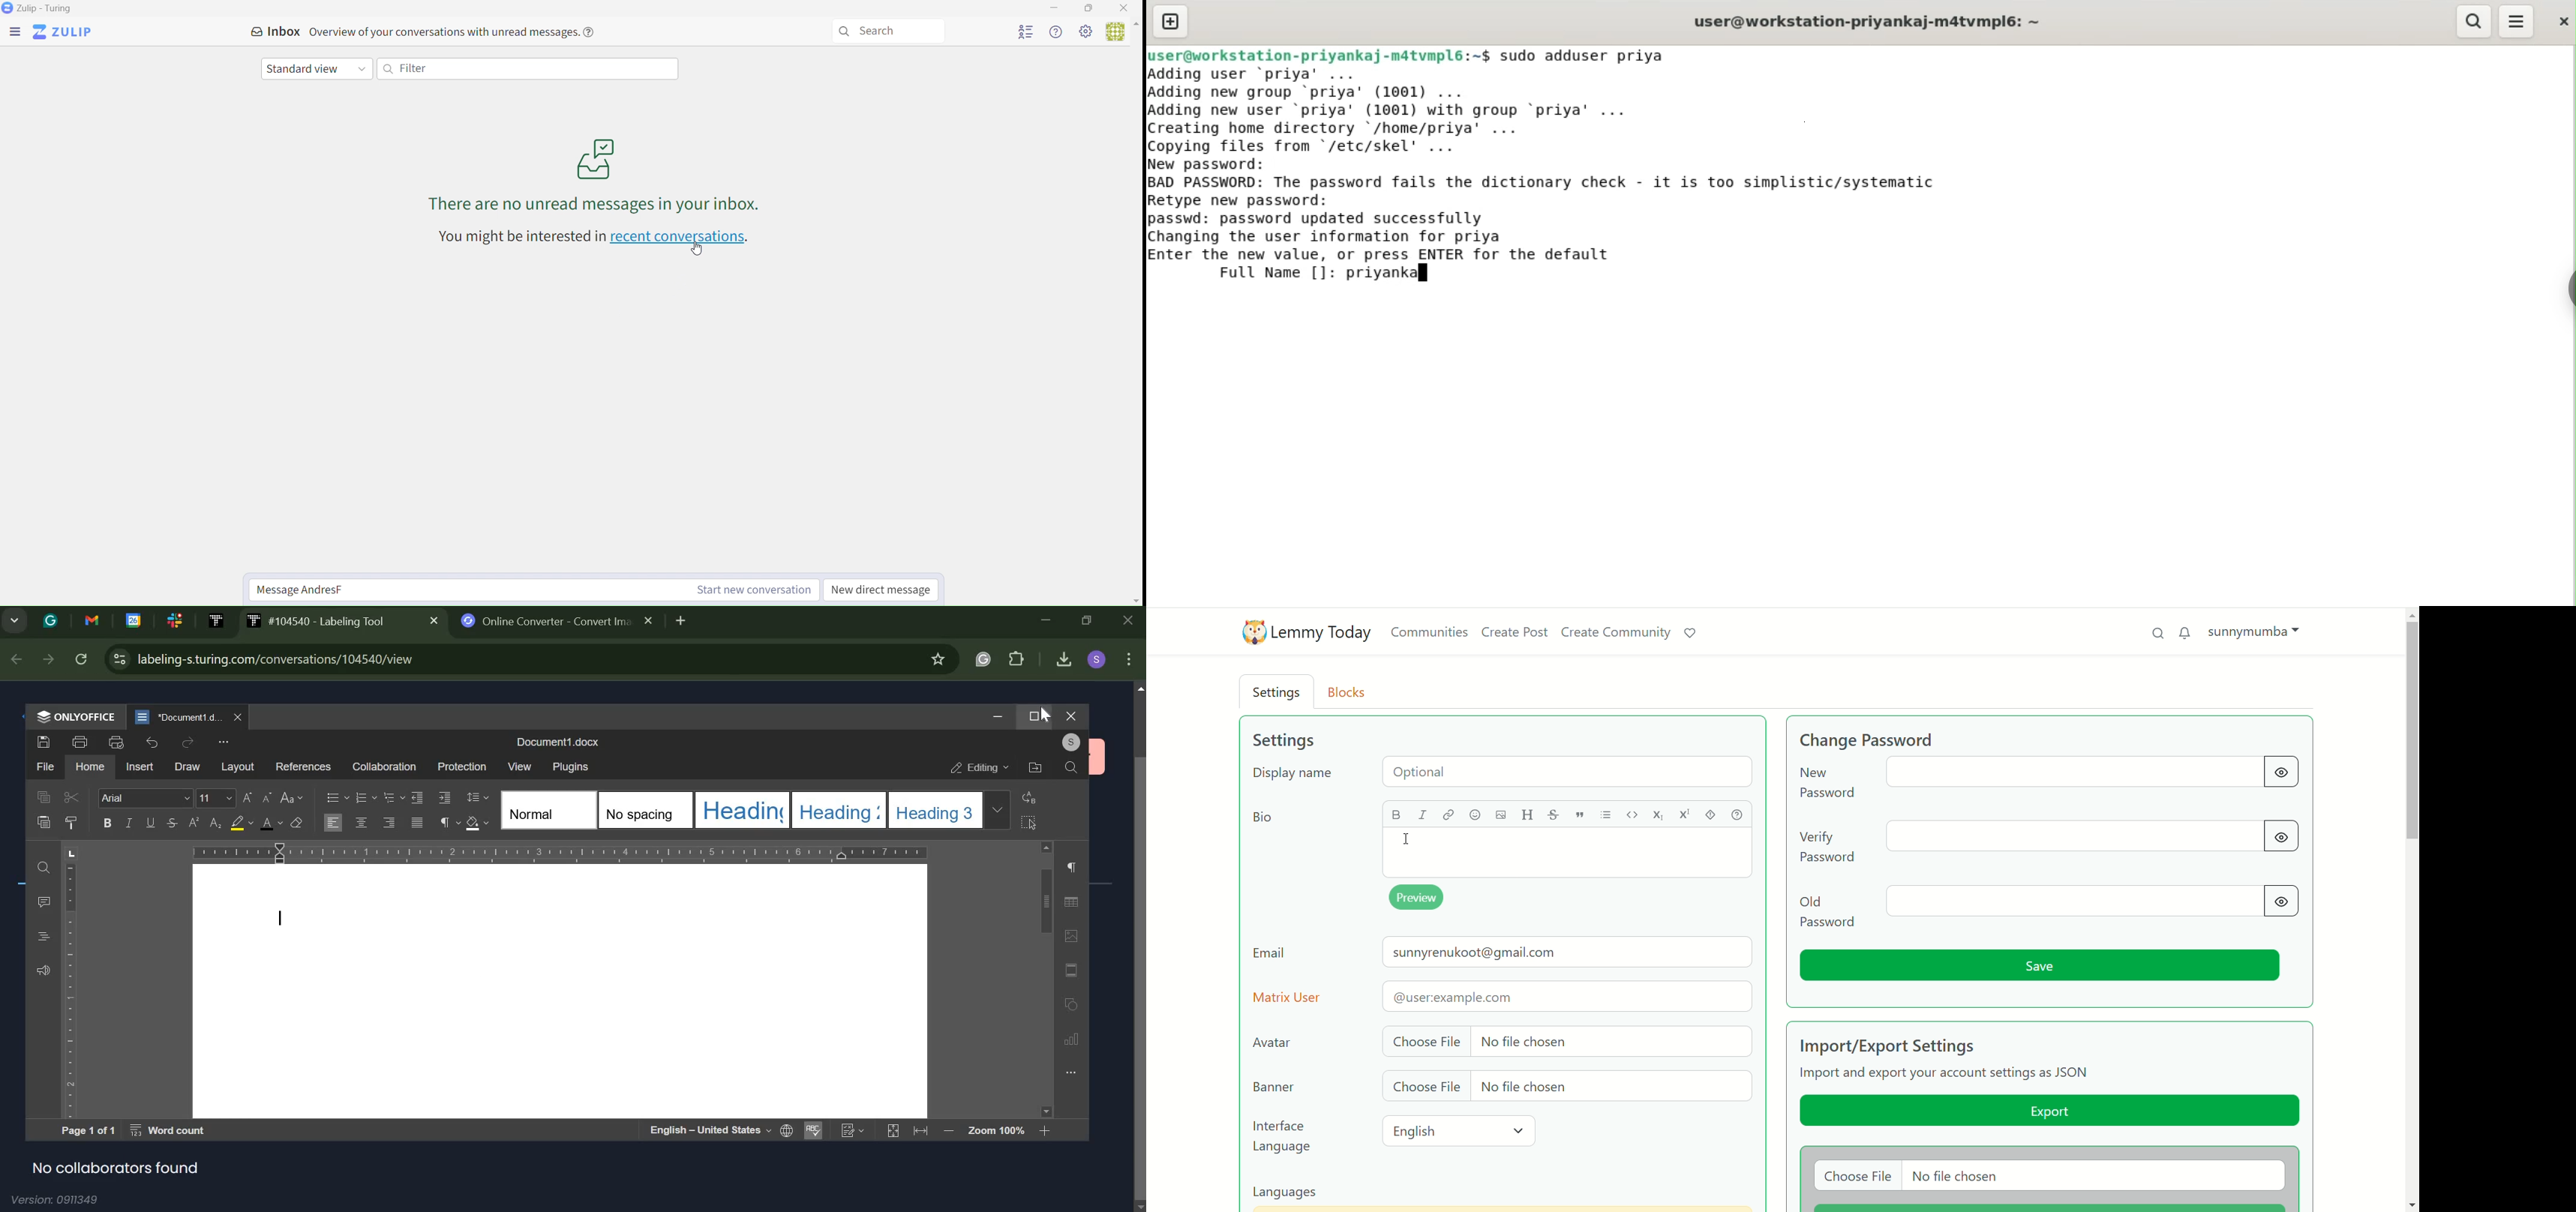 Image resolution: width=2576 pixels, height=1232 pixels. I want to click on layout, so click(236, 767).